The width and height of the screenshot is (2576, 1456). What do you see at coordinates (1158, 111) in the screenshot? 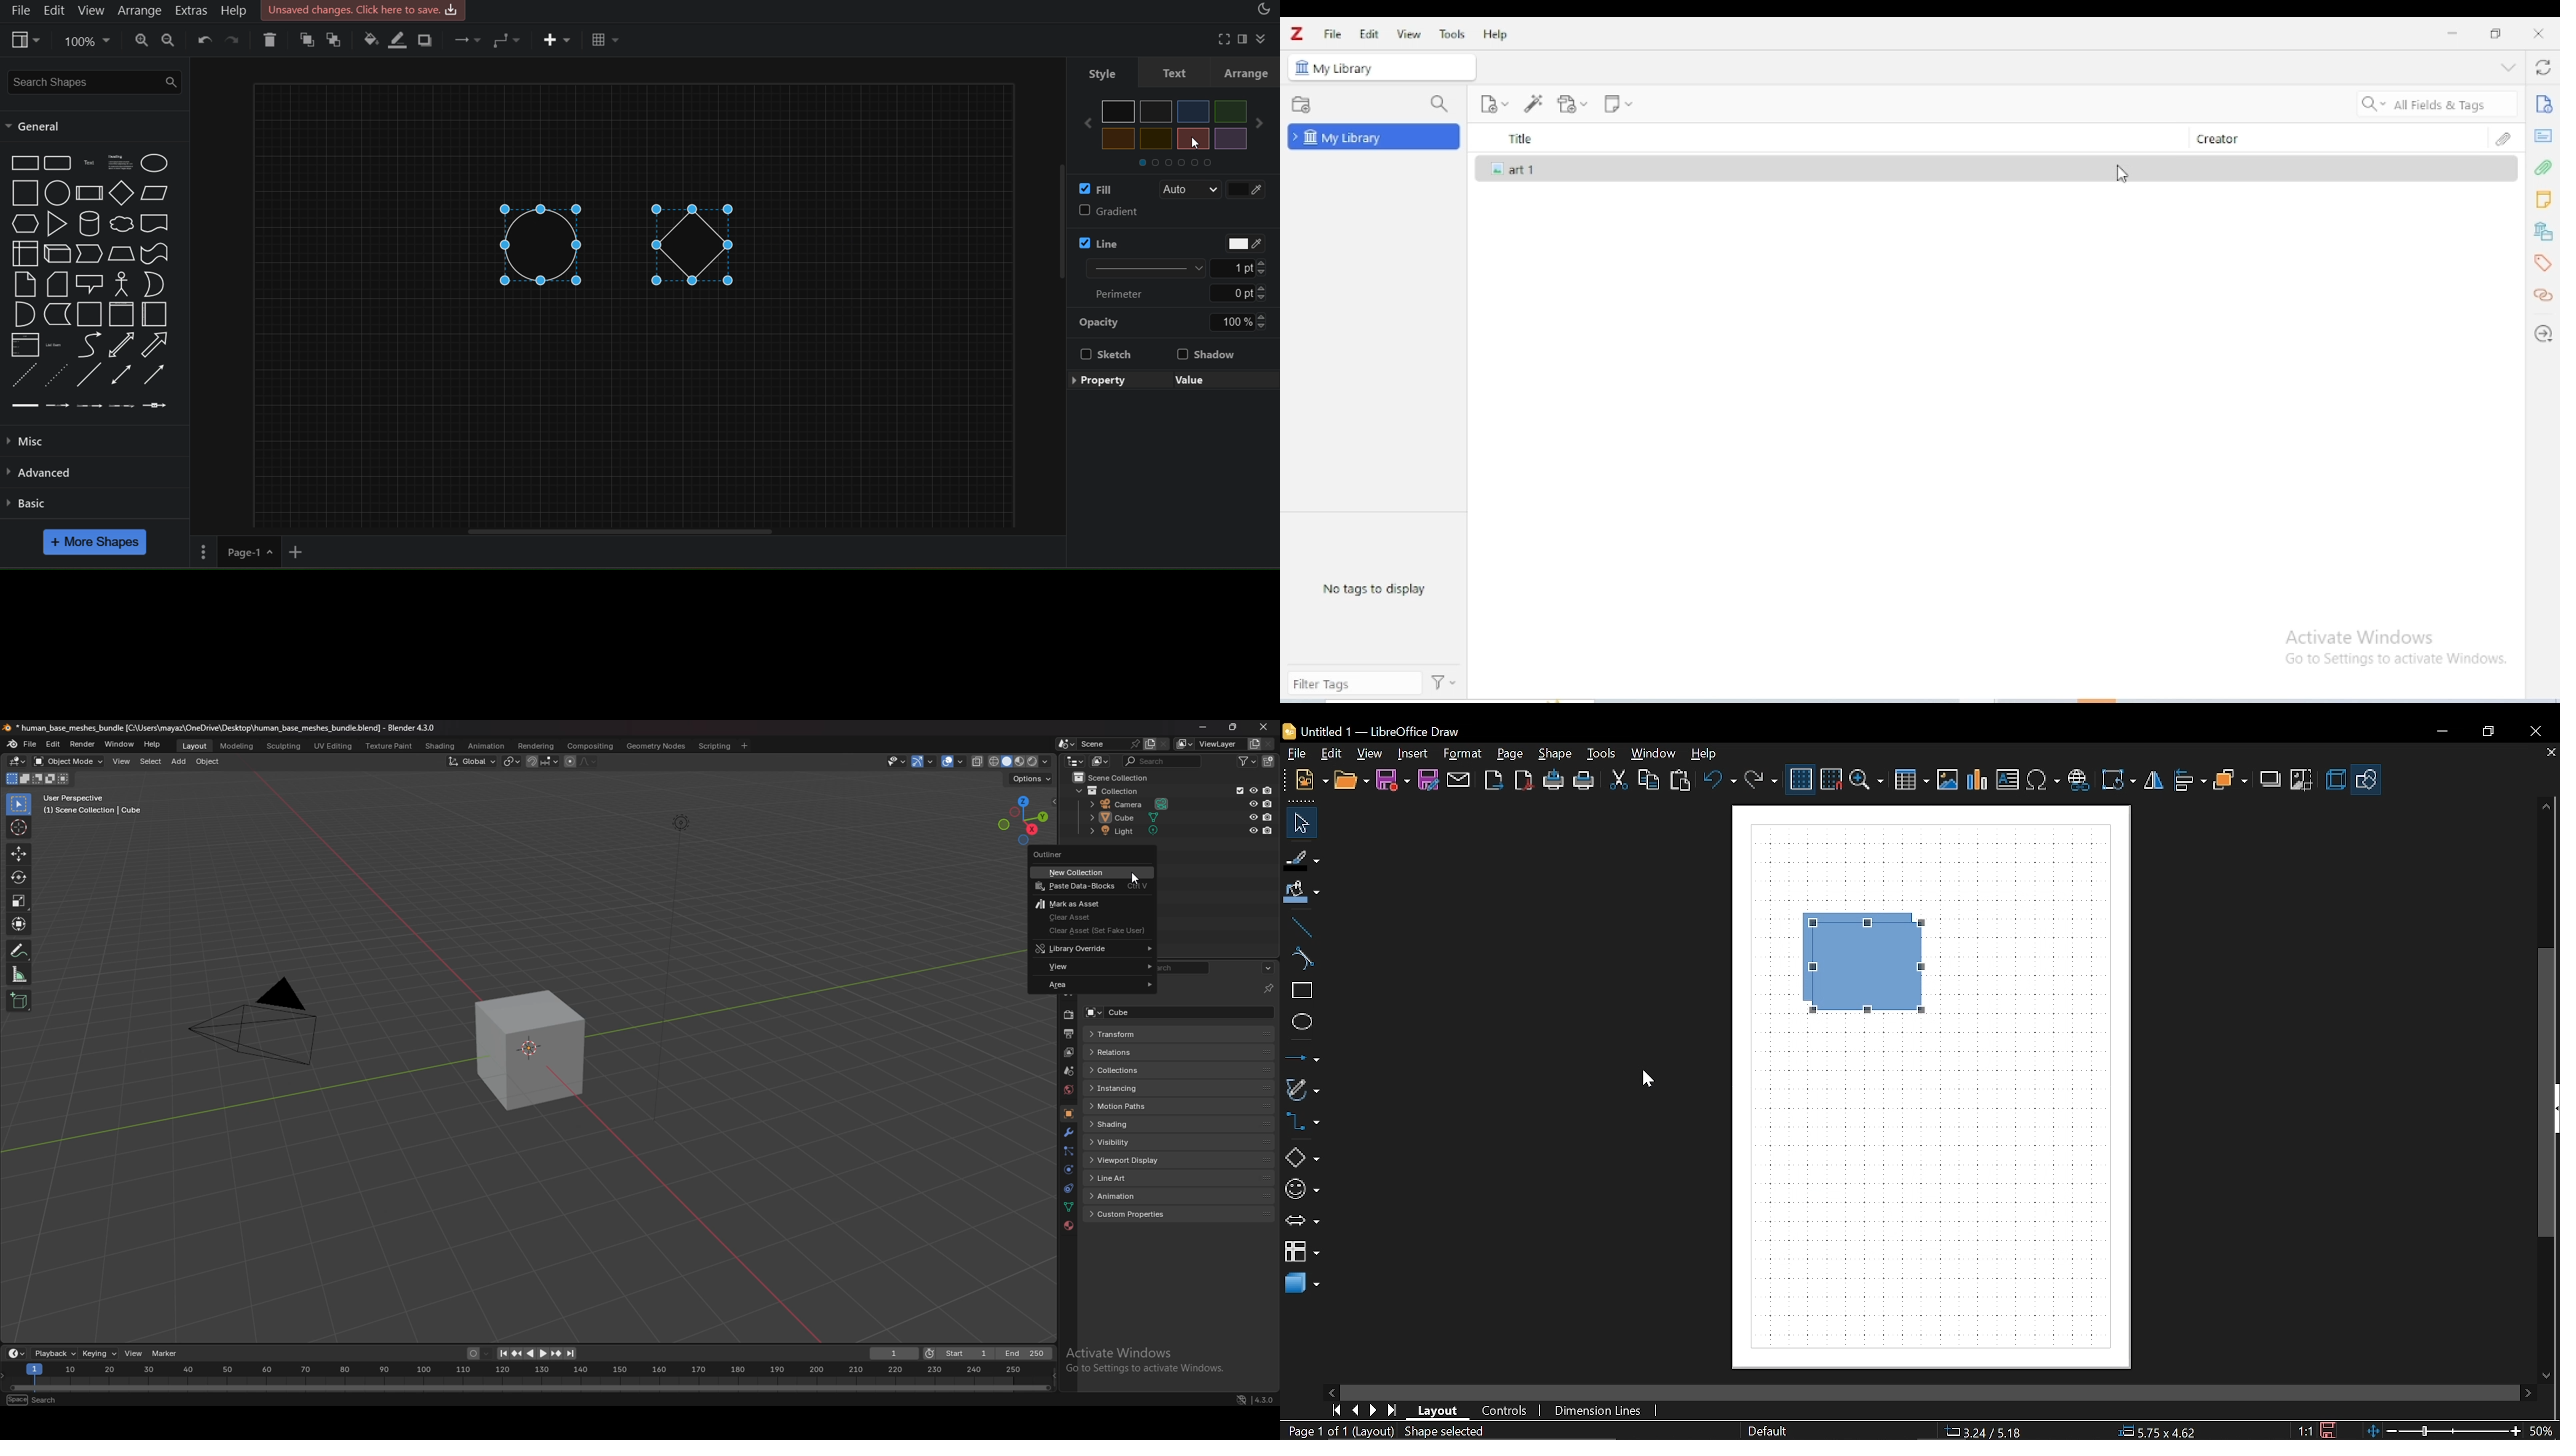
I see `` at bounding box center [1158, 111].